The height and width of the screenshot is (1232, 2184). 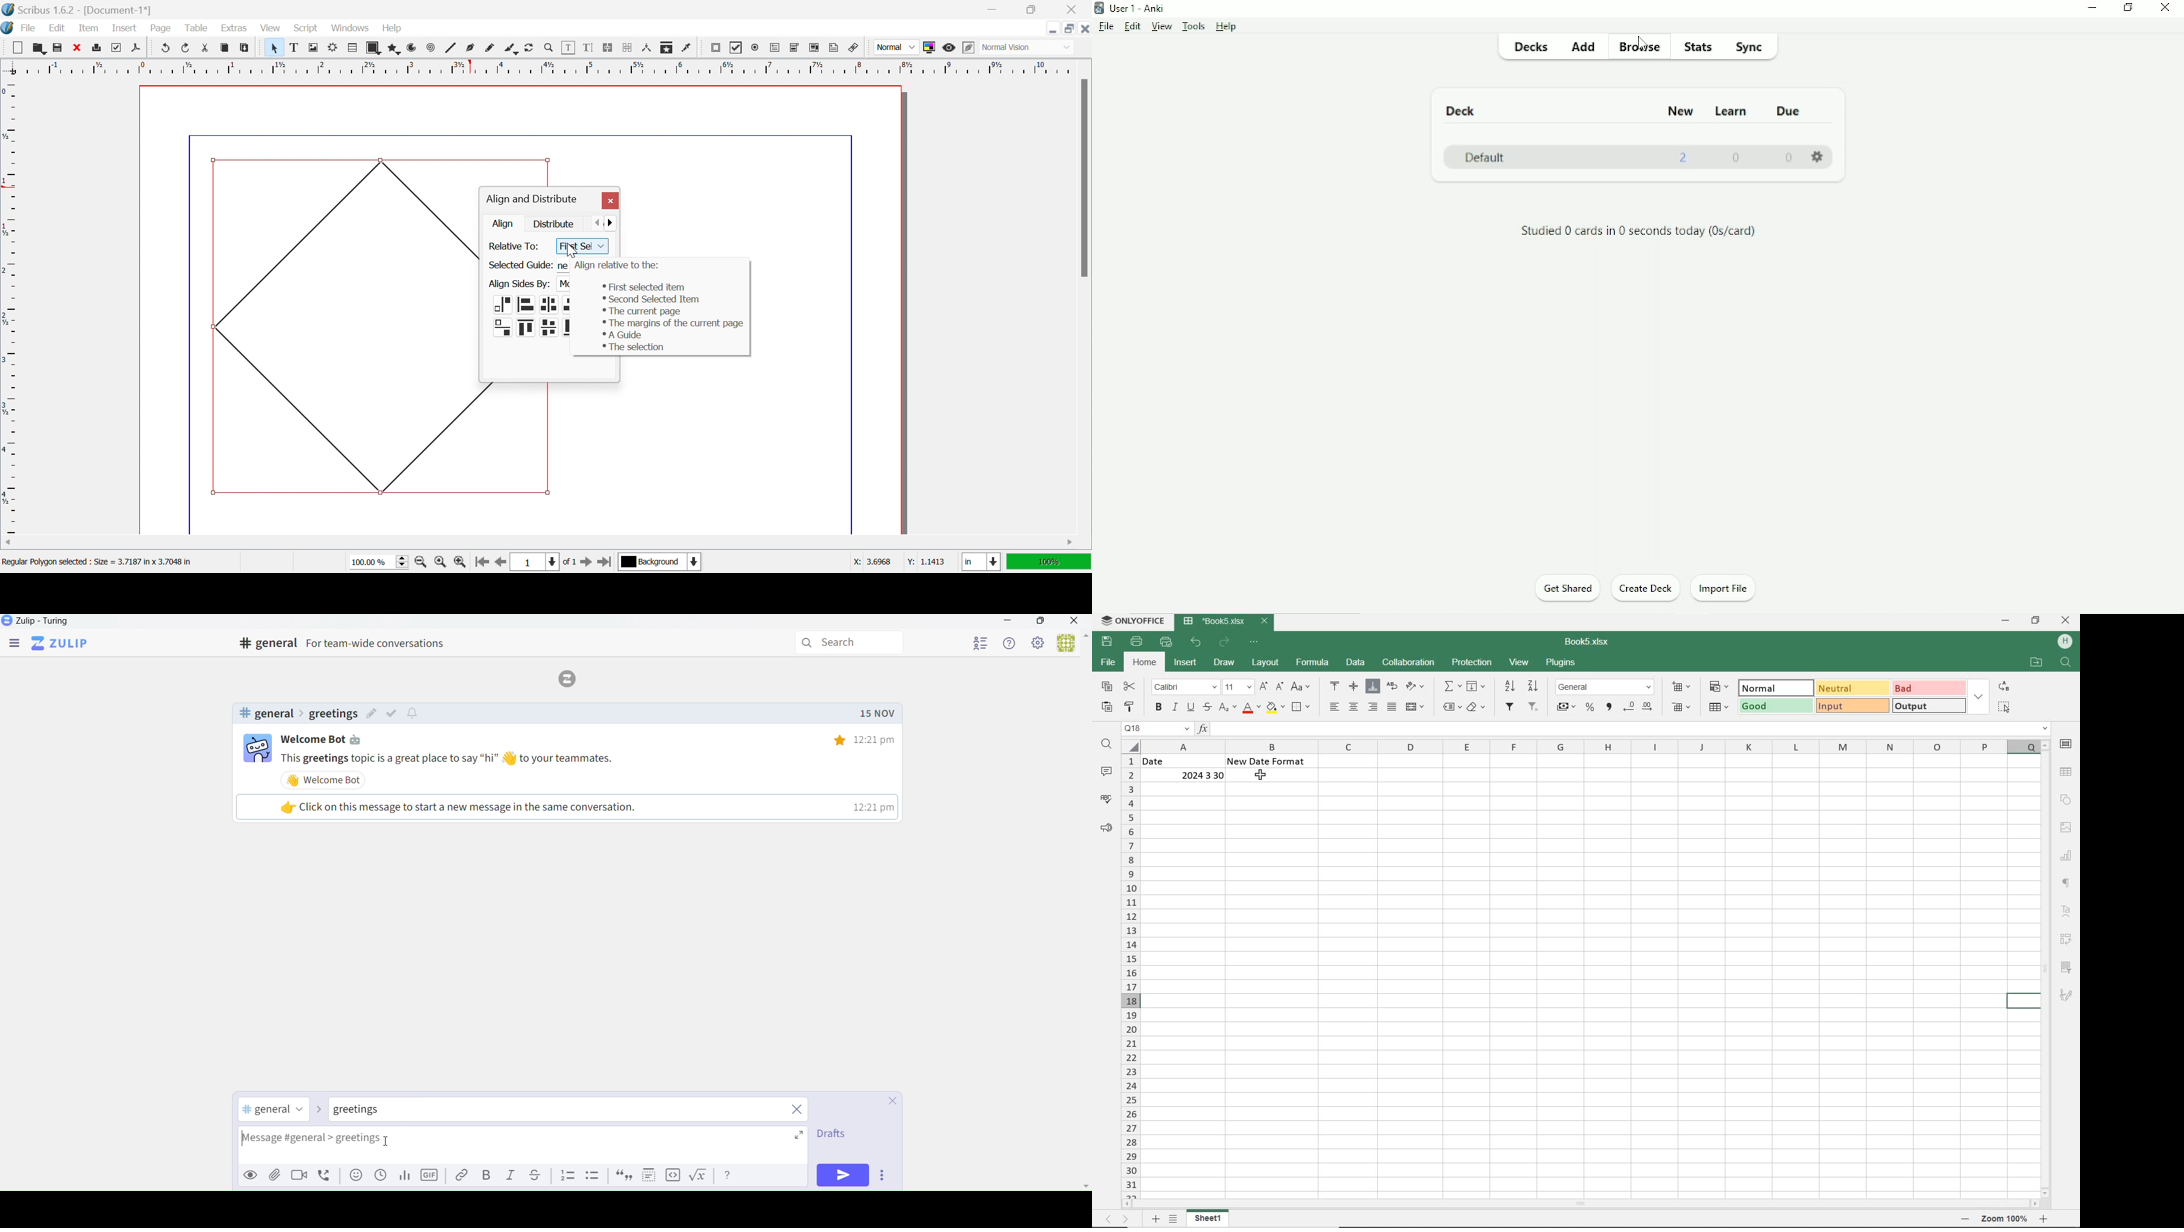 What do you see at coordinates (225, 47) in the screenshot?
I see `Copy` at bounding box center [225, 47].